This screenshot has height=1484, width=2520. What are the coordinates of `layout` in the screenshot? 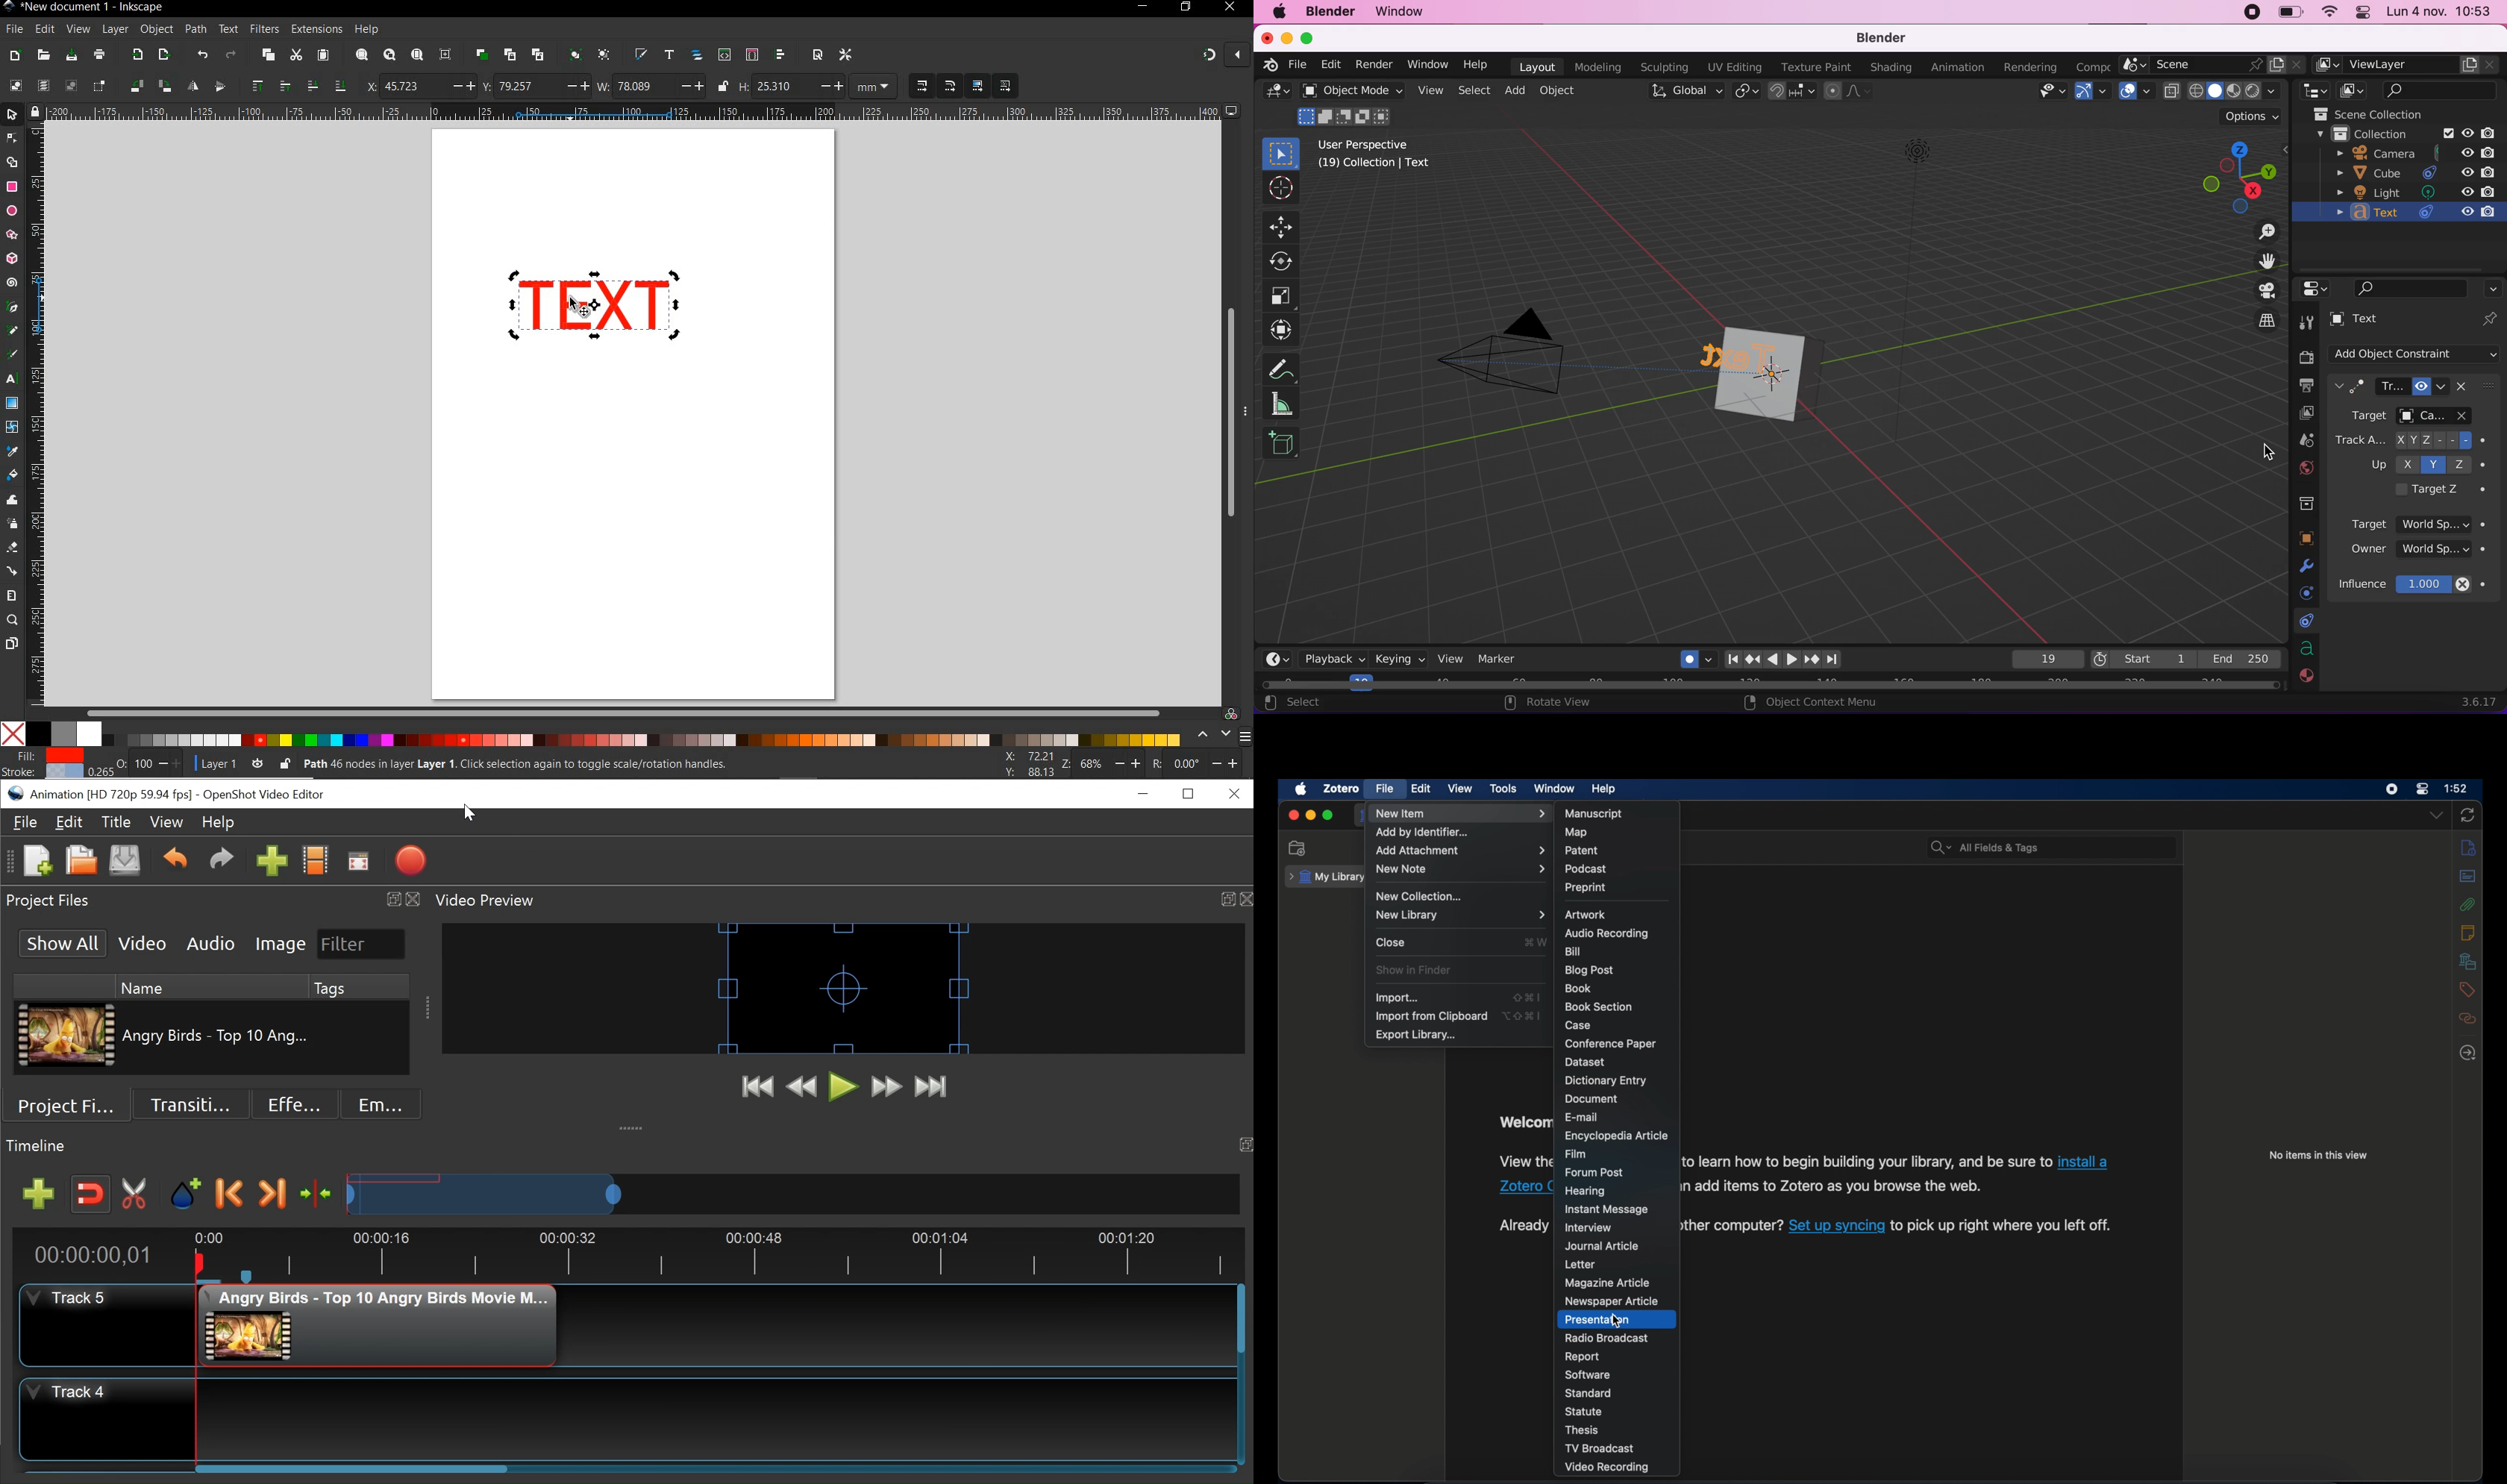 It's located at (1538, 66).